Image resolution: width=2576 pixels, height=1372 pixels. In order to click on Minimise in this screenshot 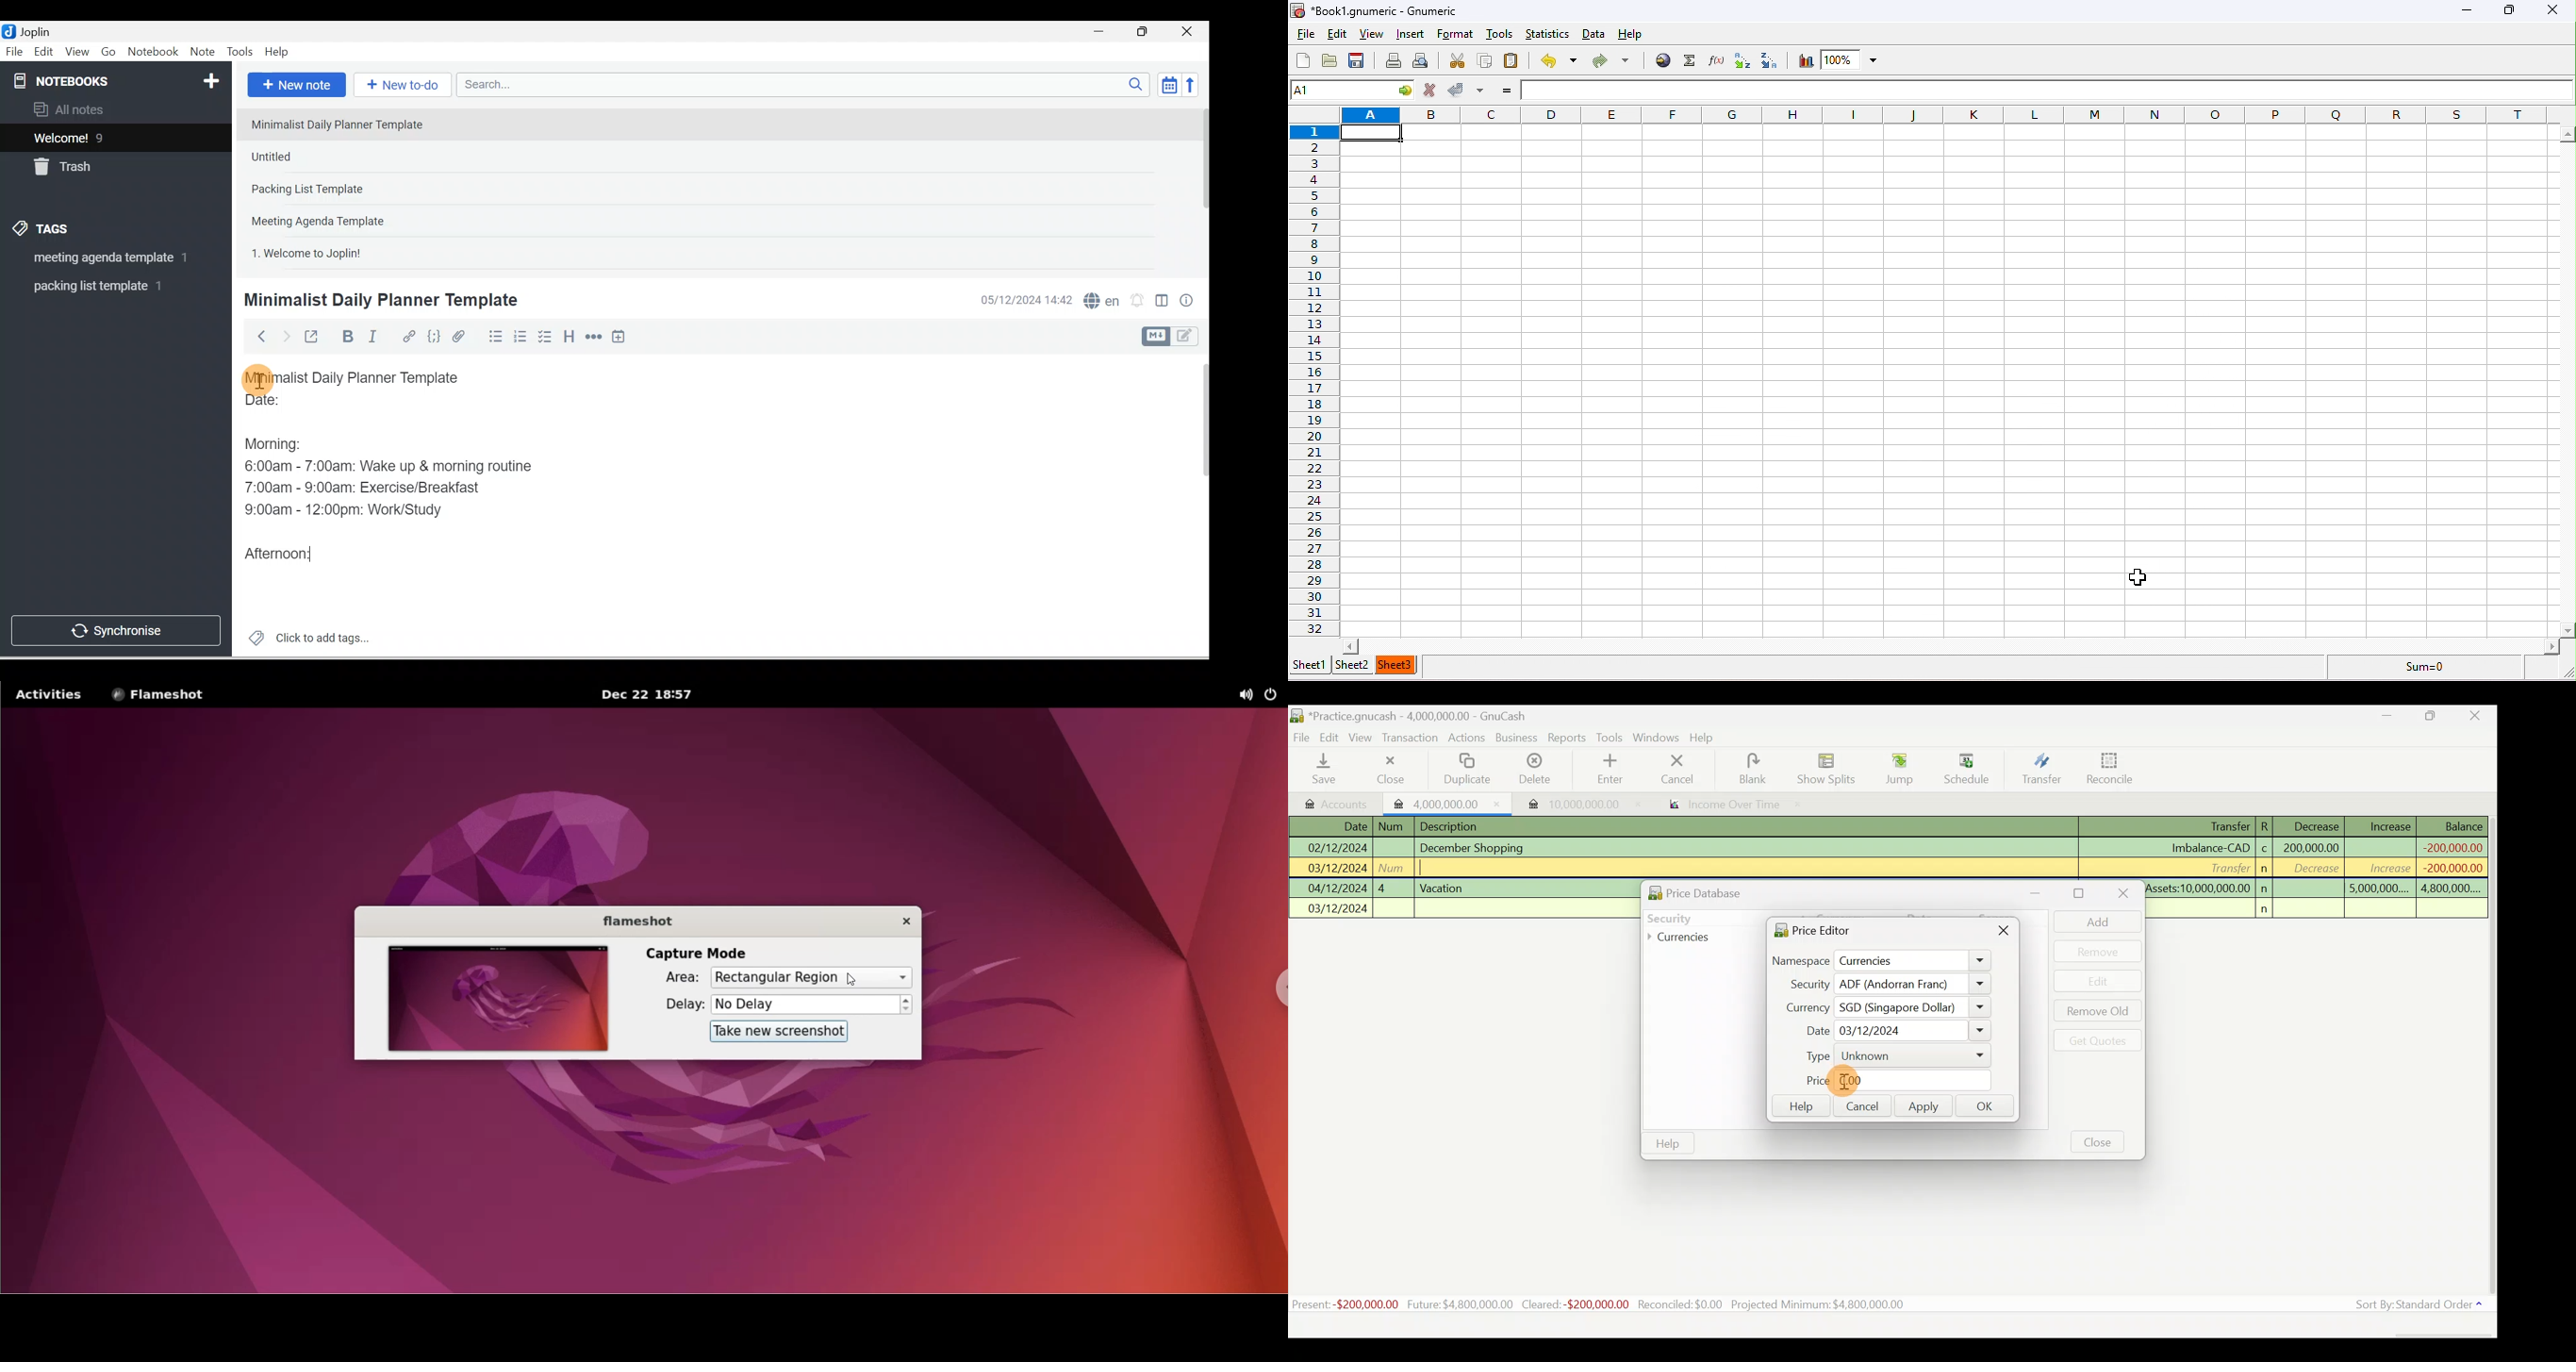, I will do `click(1103, 33)`.